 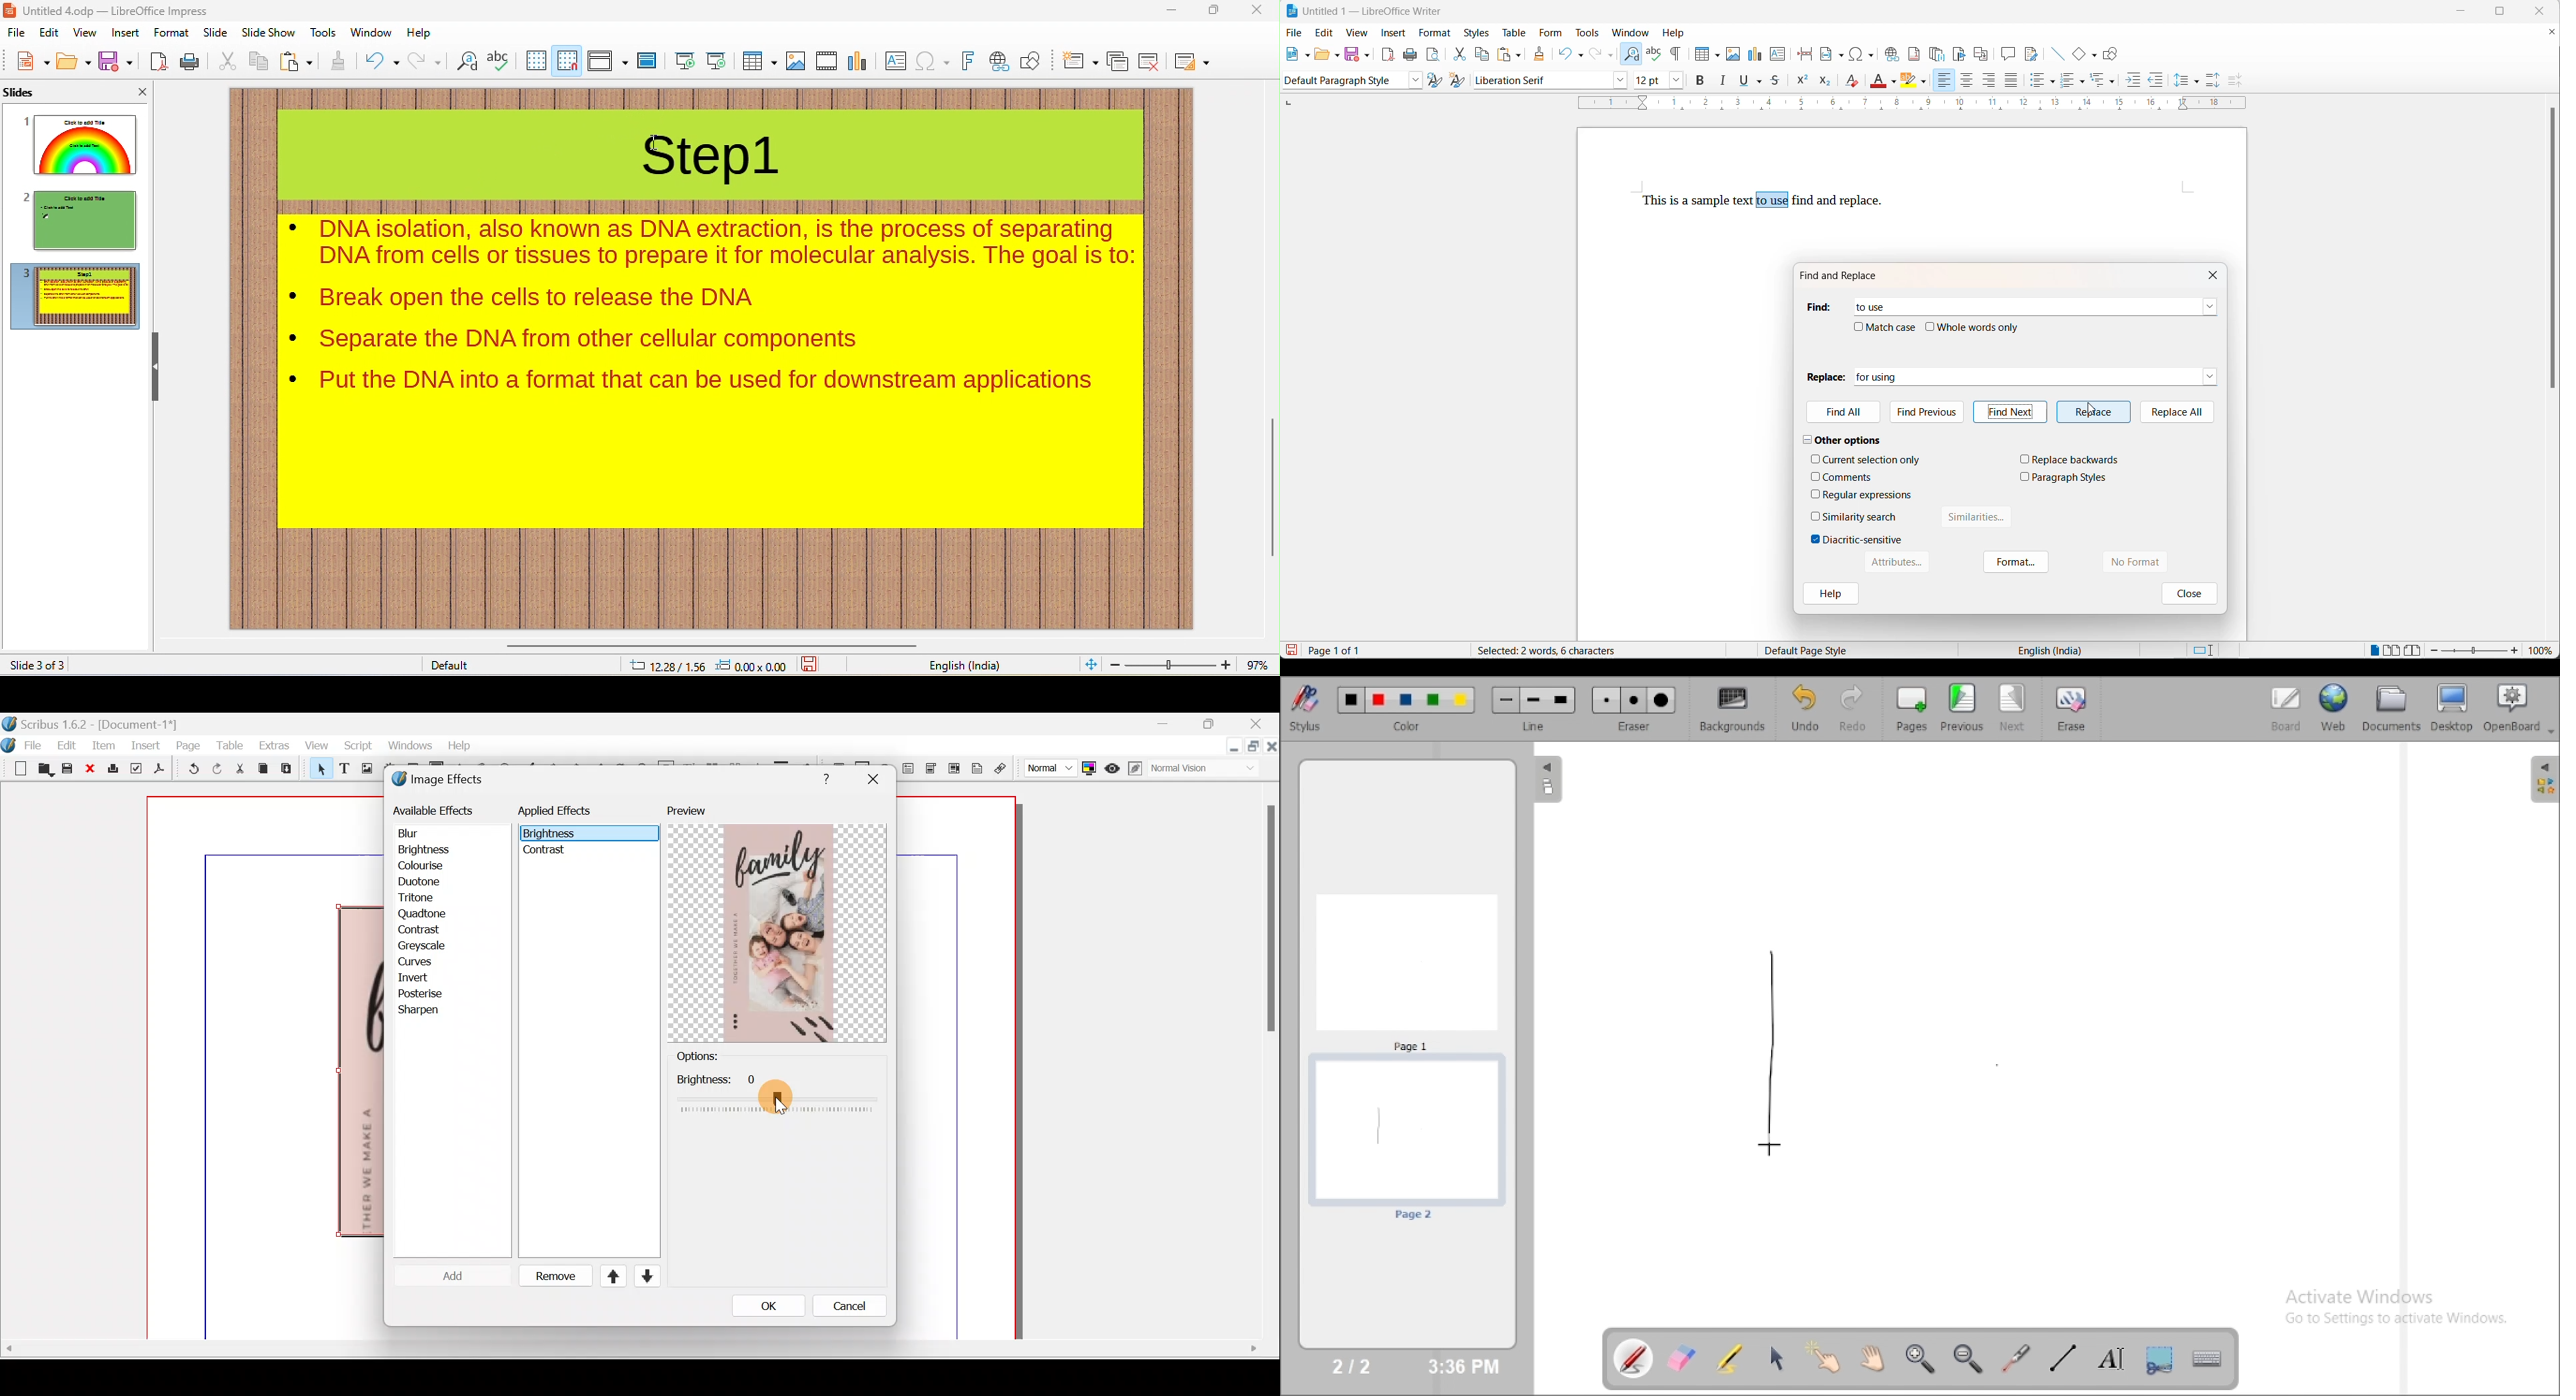 What do you see at coordinates (1895, 563) in the screenshot?
I see `Attributes` at bounding box center [1895, 563].